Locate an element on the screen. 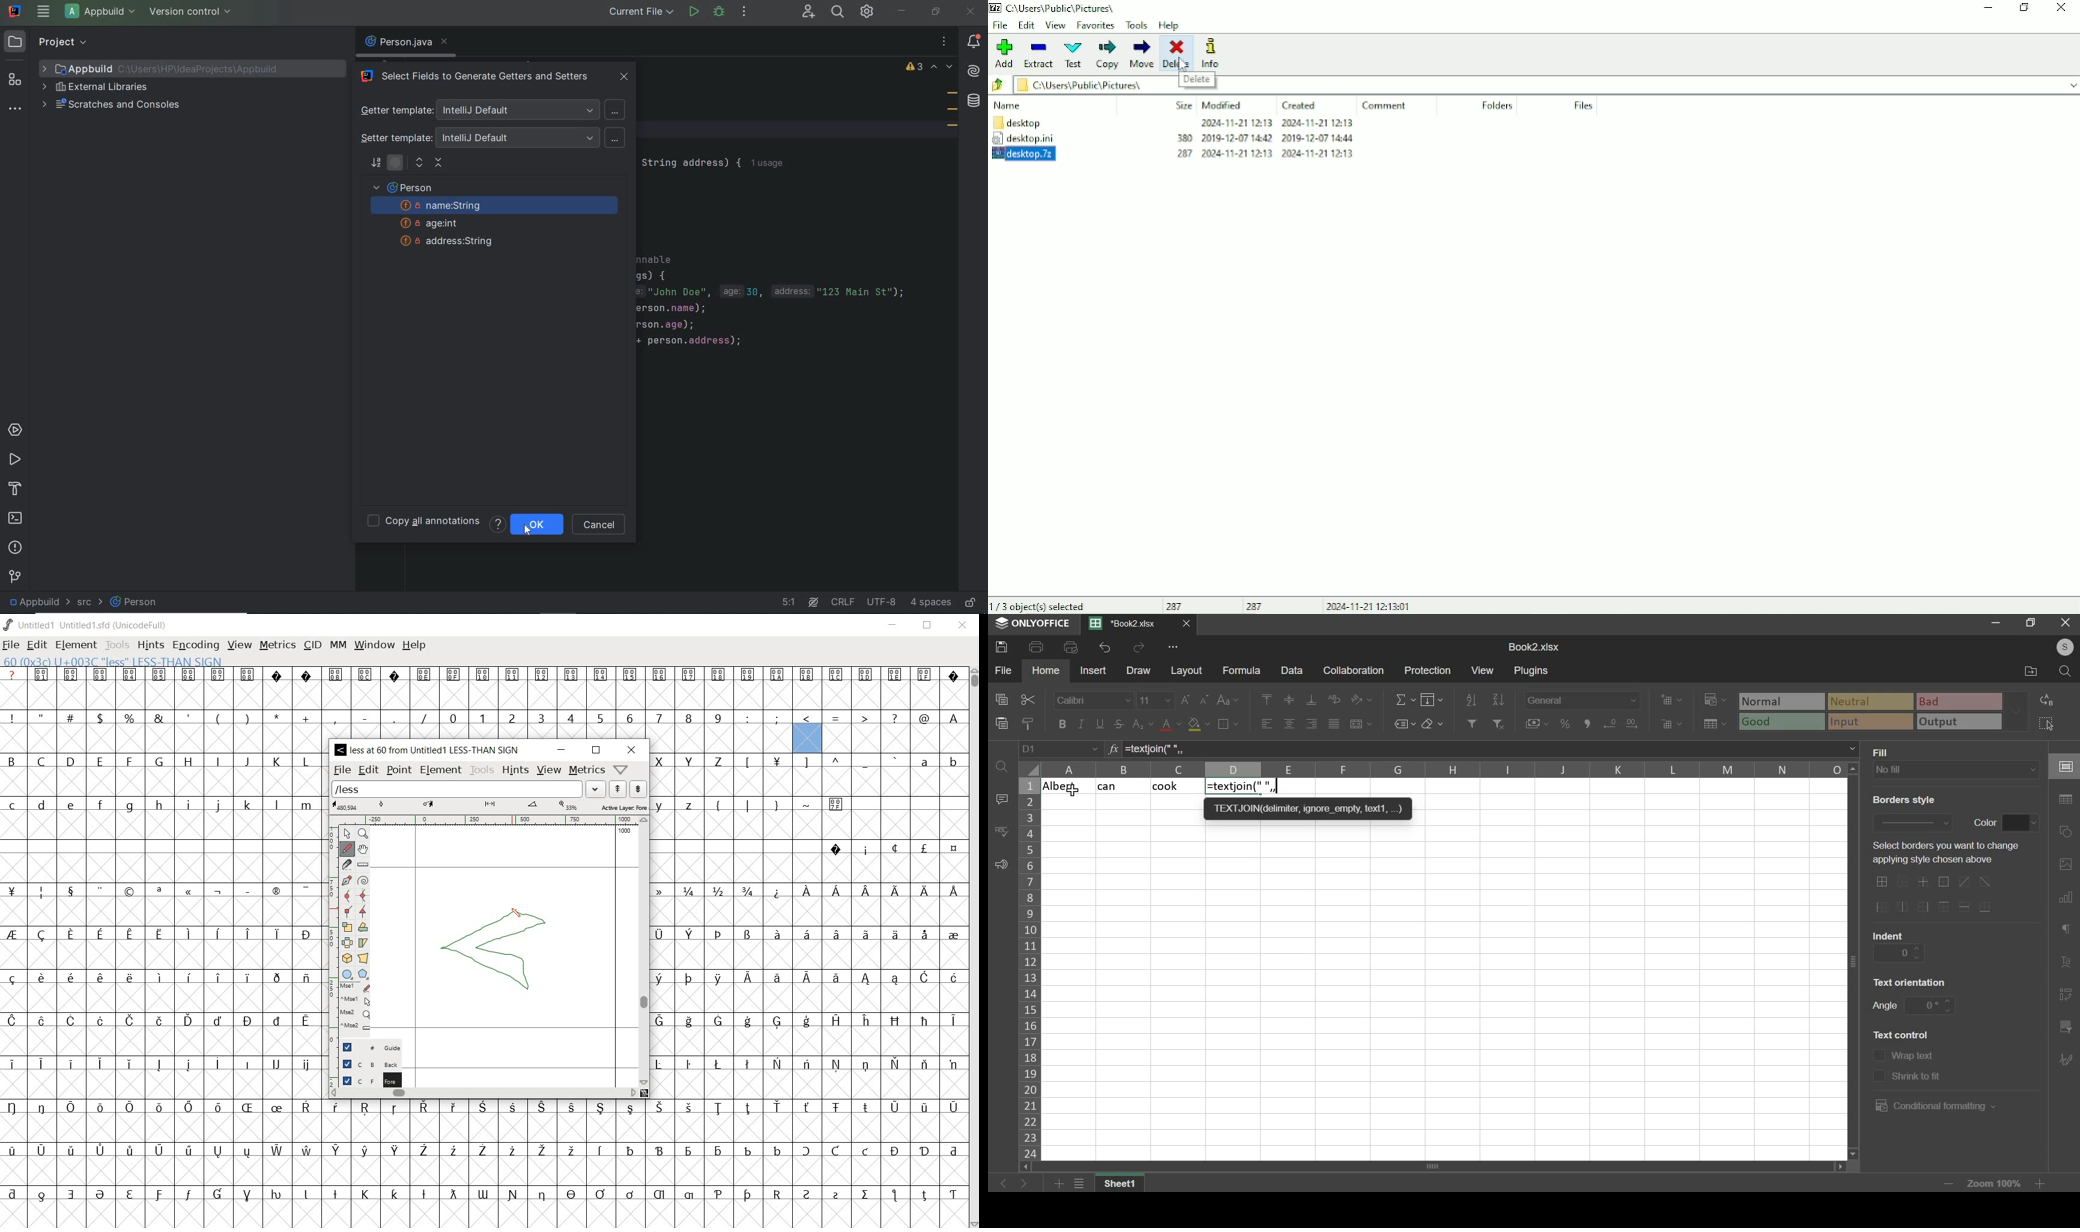 Image resolution: width=2100 pixels, height=1232 pixels. desktop is located at coordinates (1023, 123).